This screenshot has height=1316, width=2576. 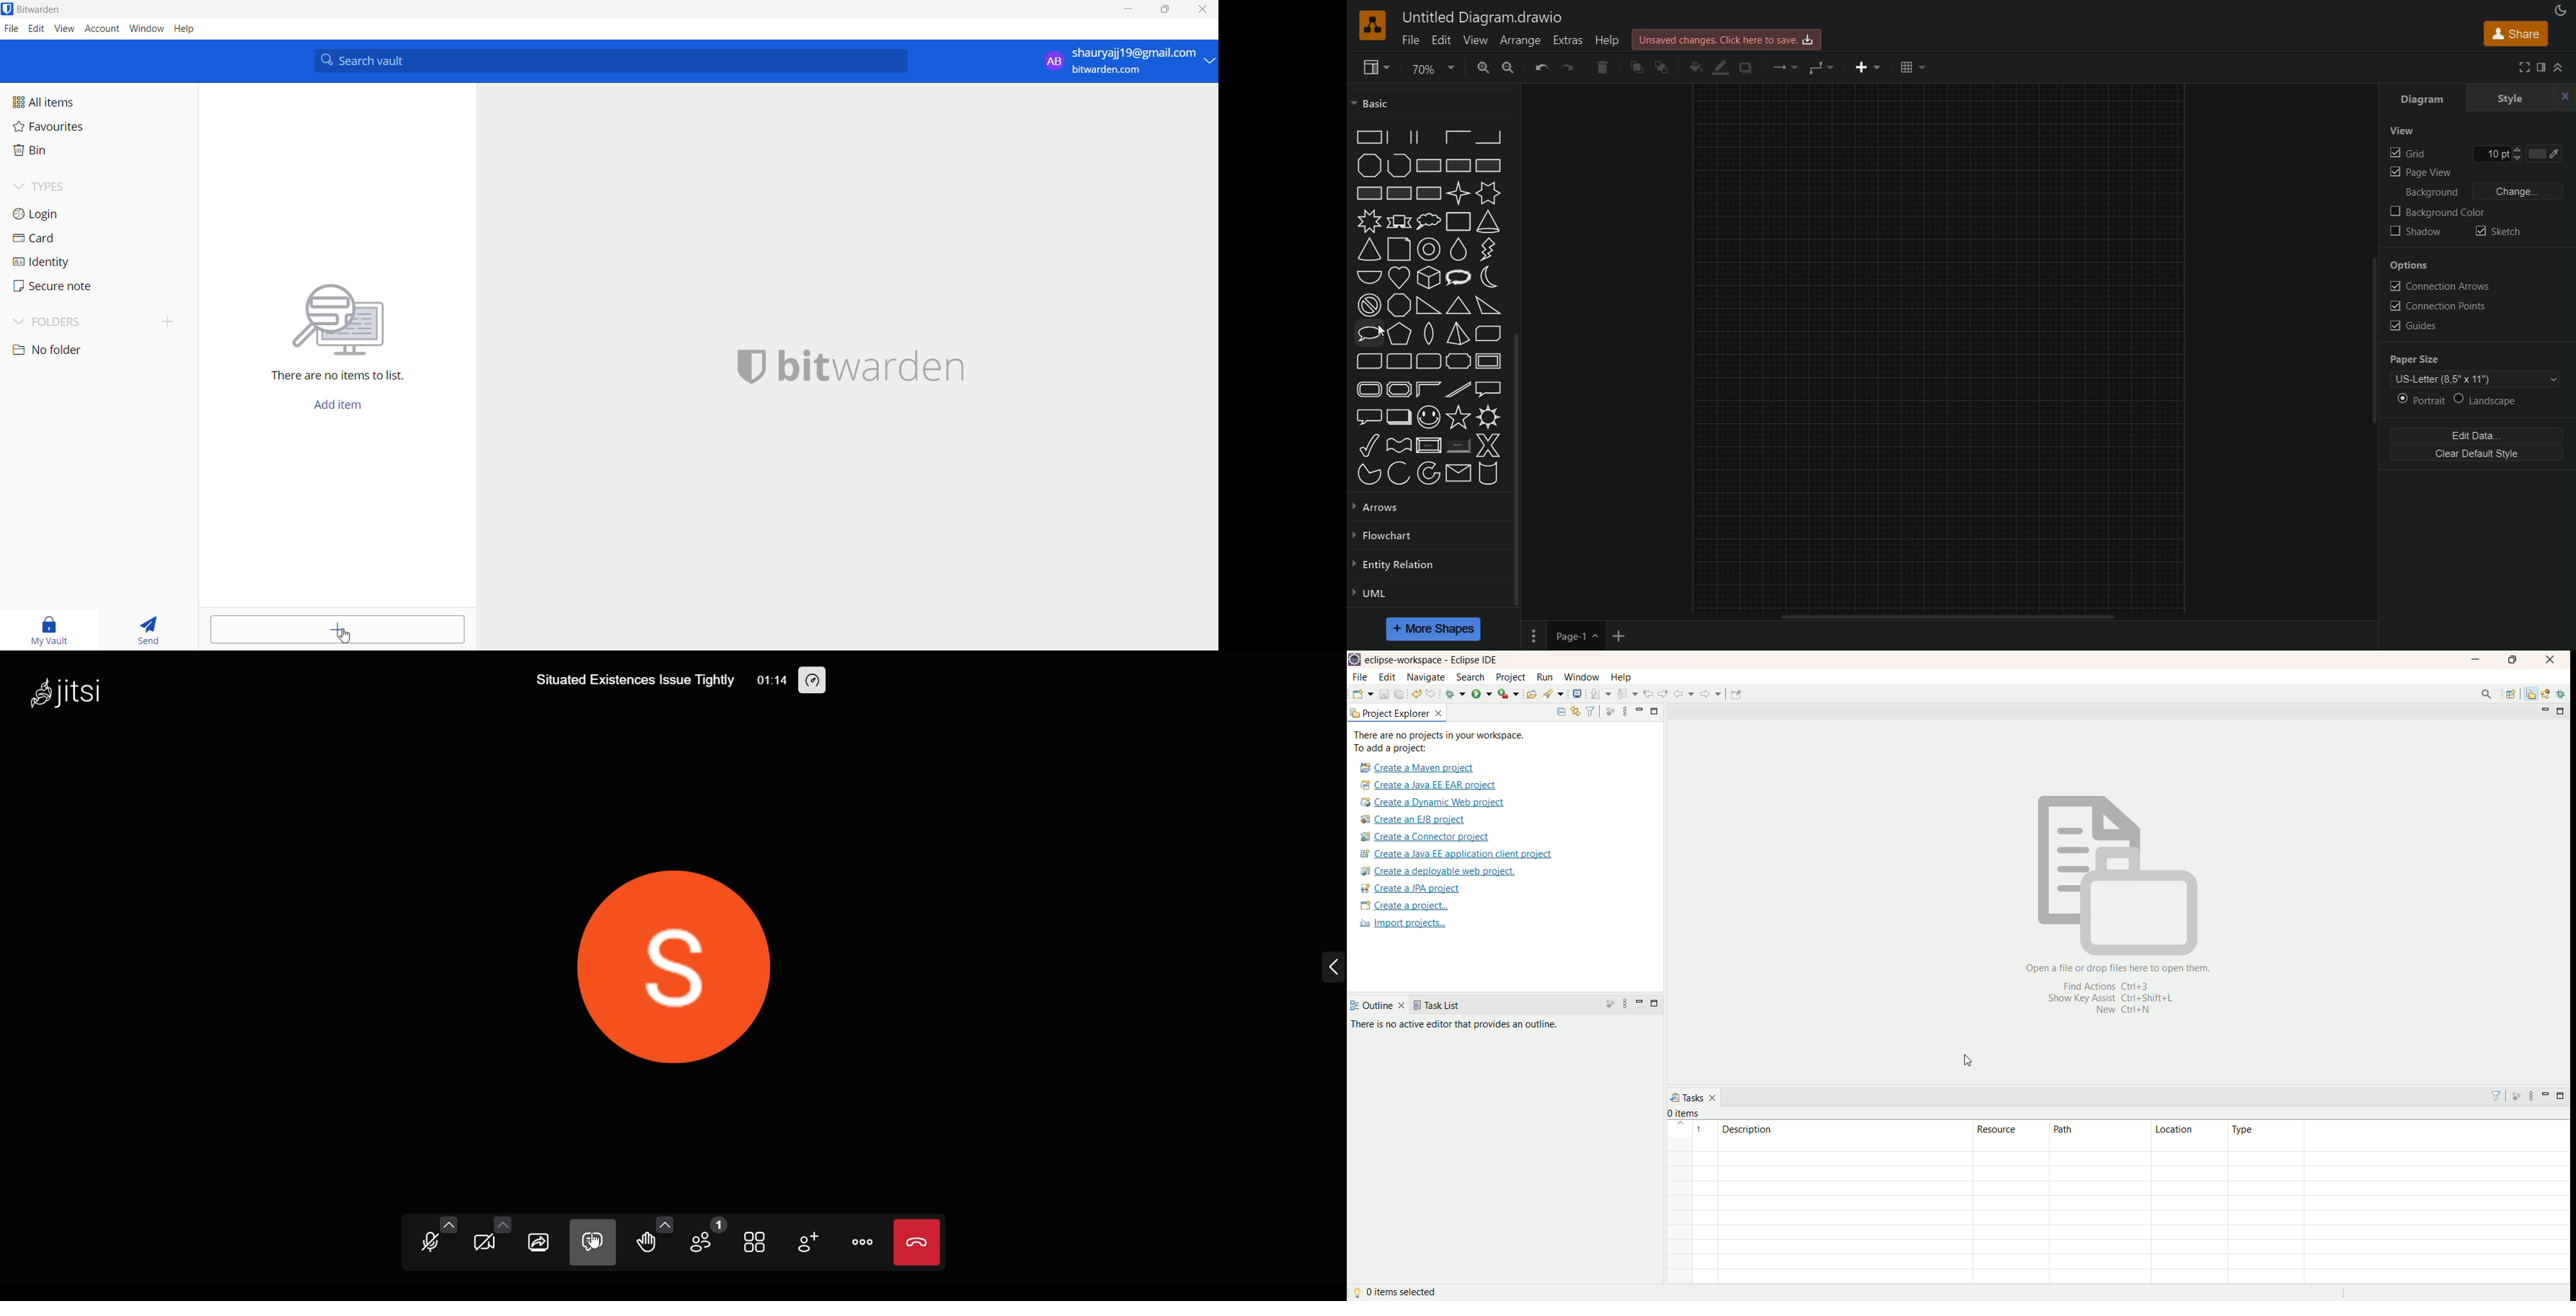 What do you see at coordinates (2406, 129) in the screenshot?
I see `View` at bounding box center [2406, 129].